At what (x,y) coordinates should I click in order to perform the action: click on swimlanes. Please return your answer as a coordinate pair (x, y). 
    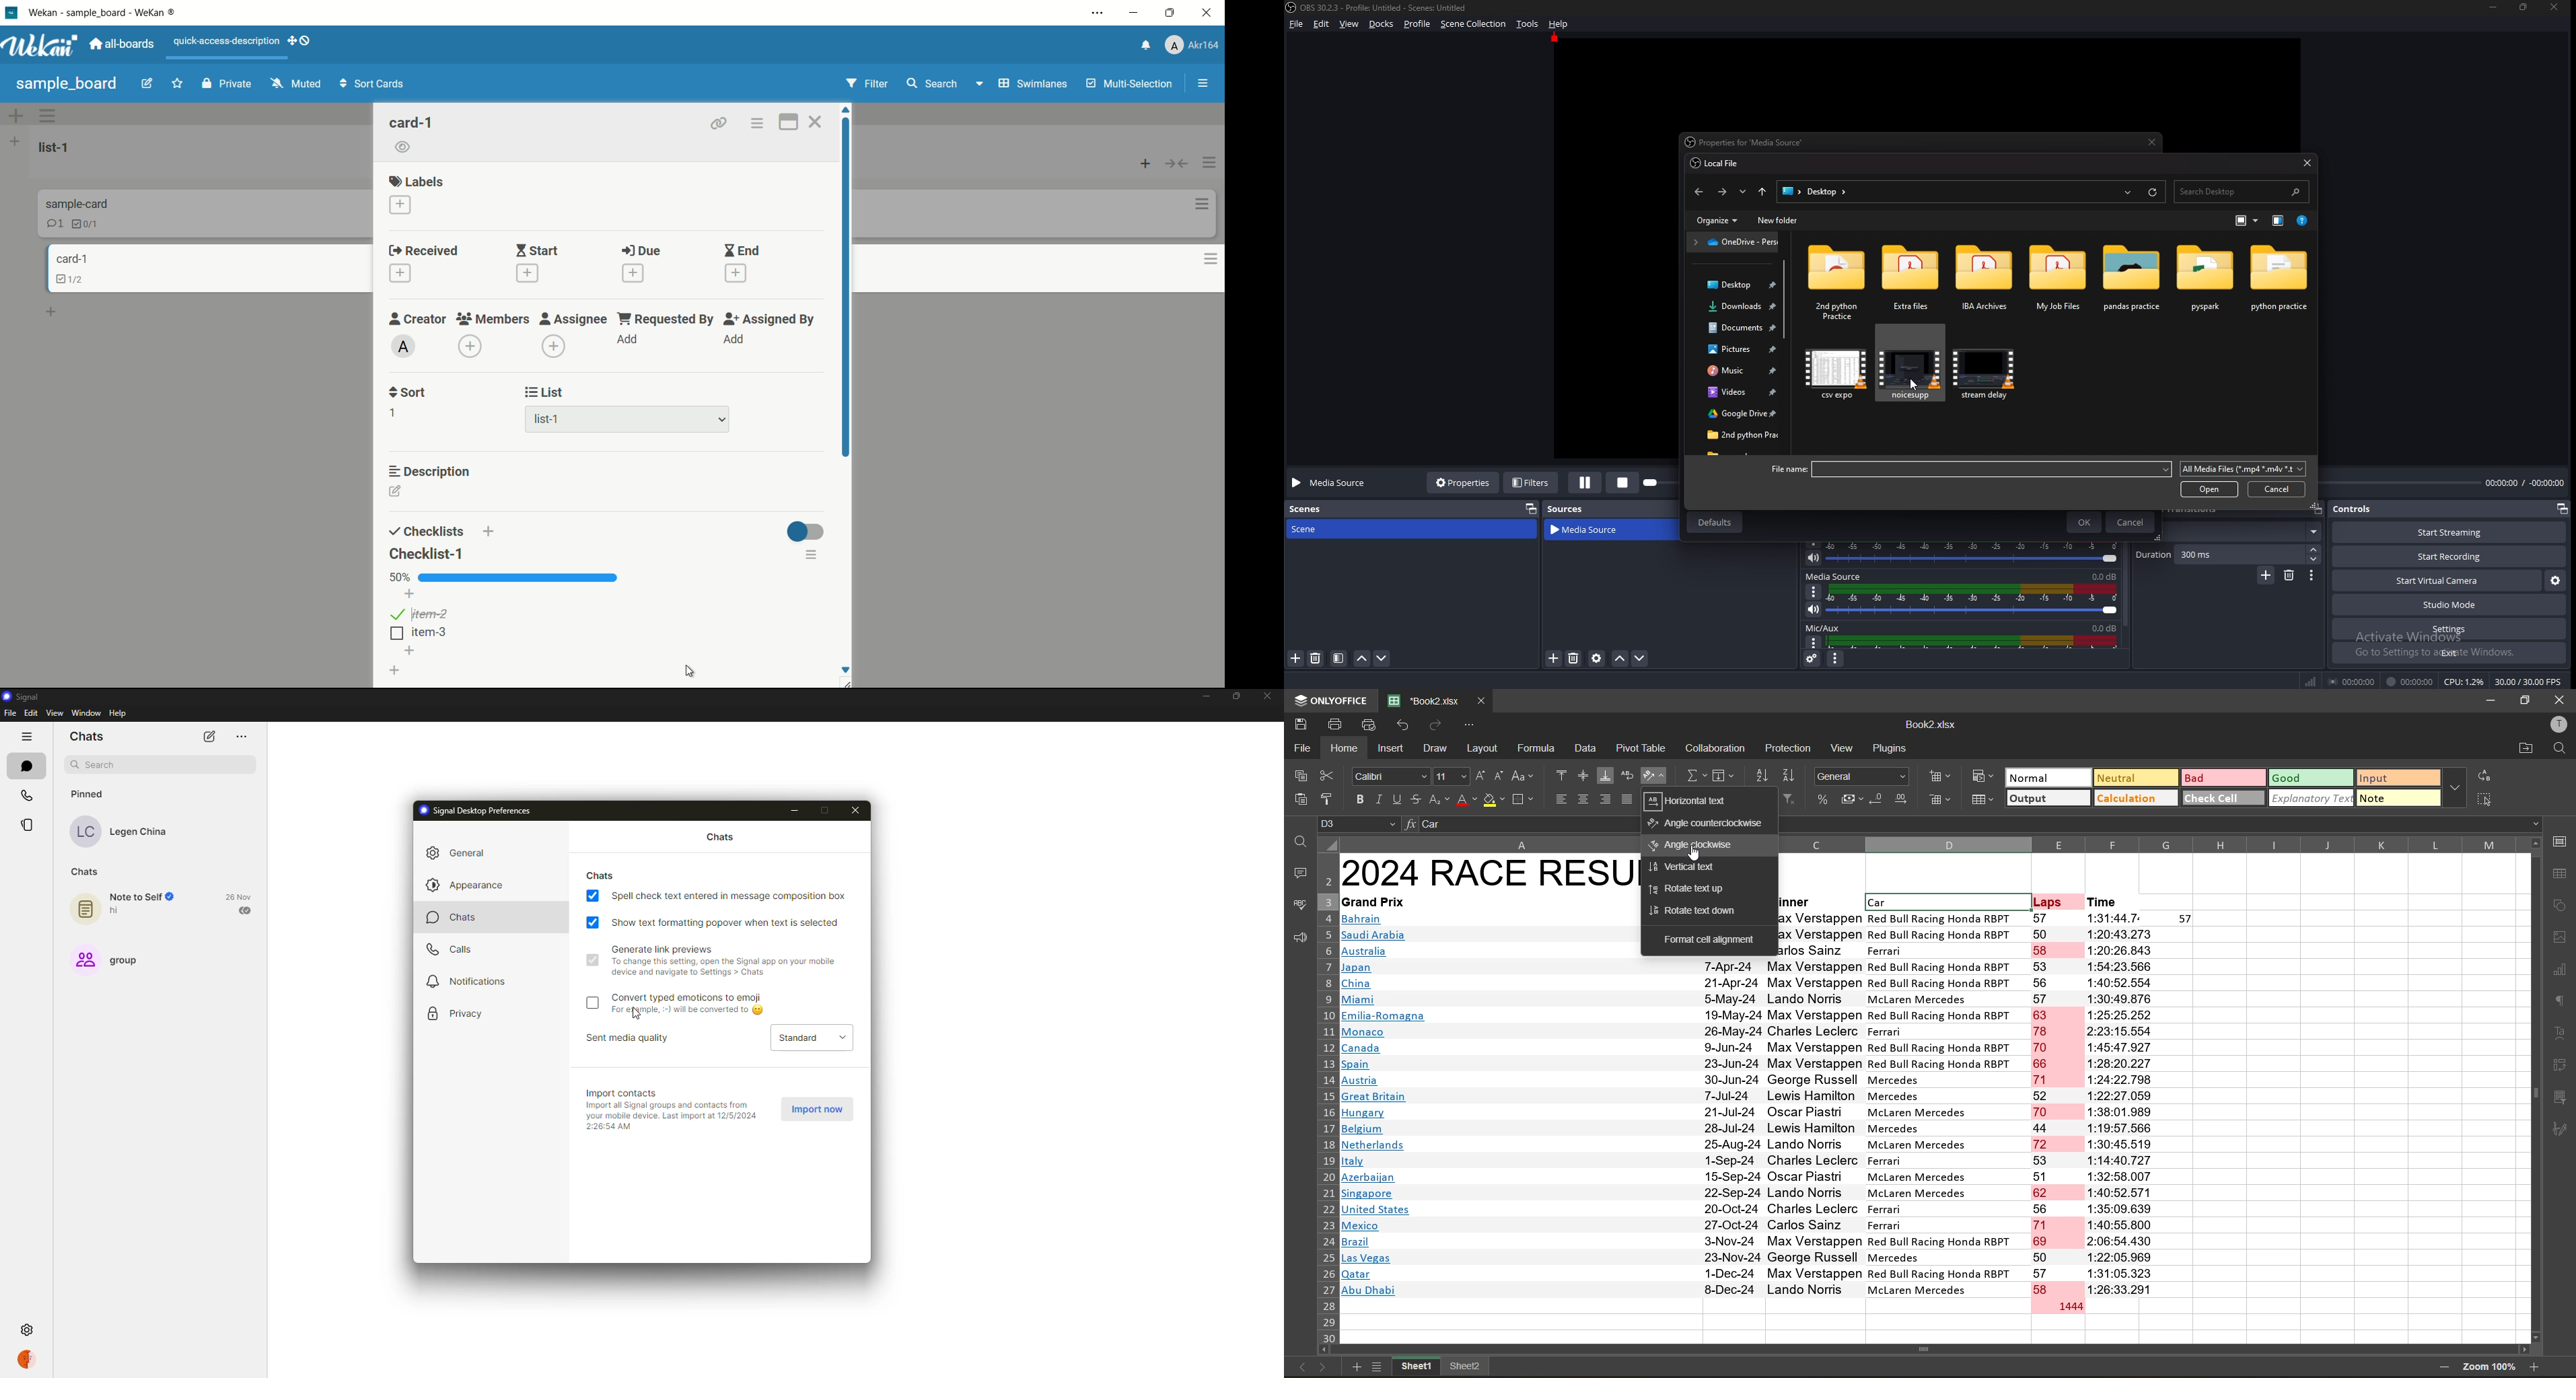
    Looking at the image, I should click on (1023, 84).